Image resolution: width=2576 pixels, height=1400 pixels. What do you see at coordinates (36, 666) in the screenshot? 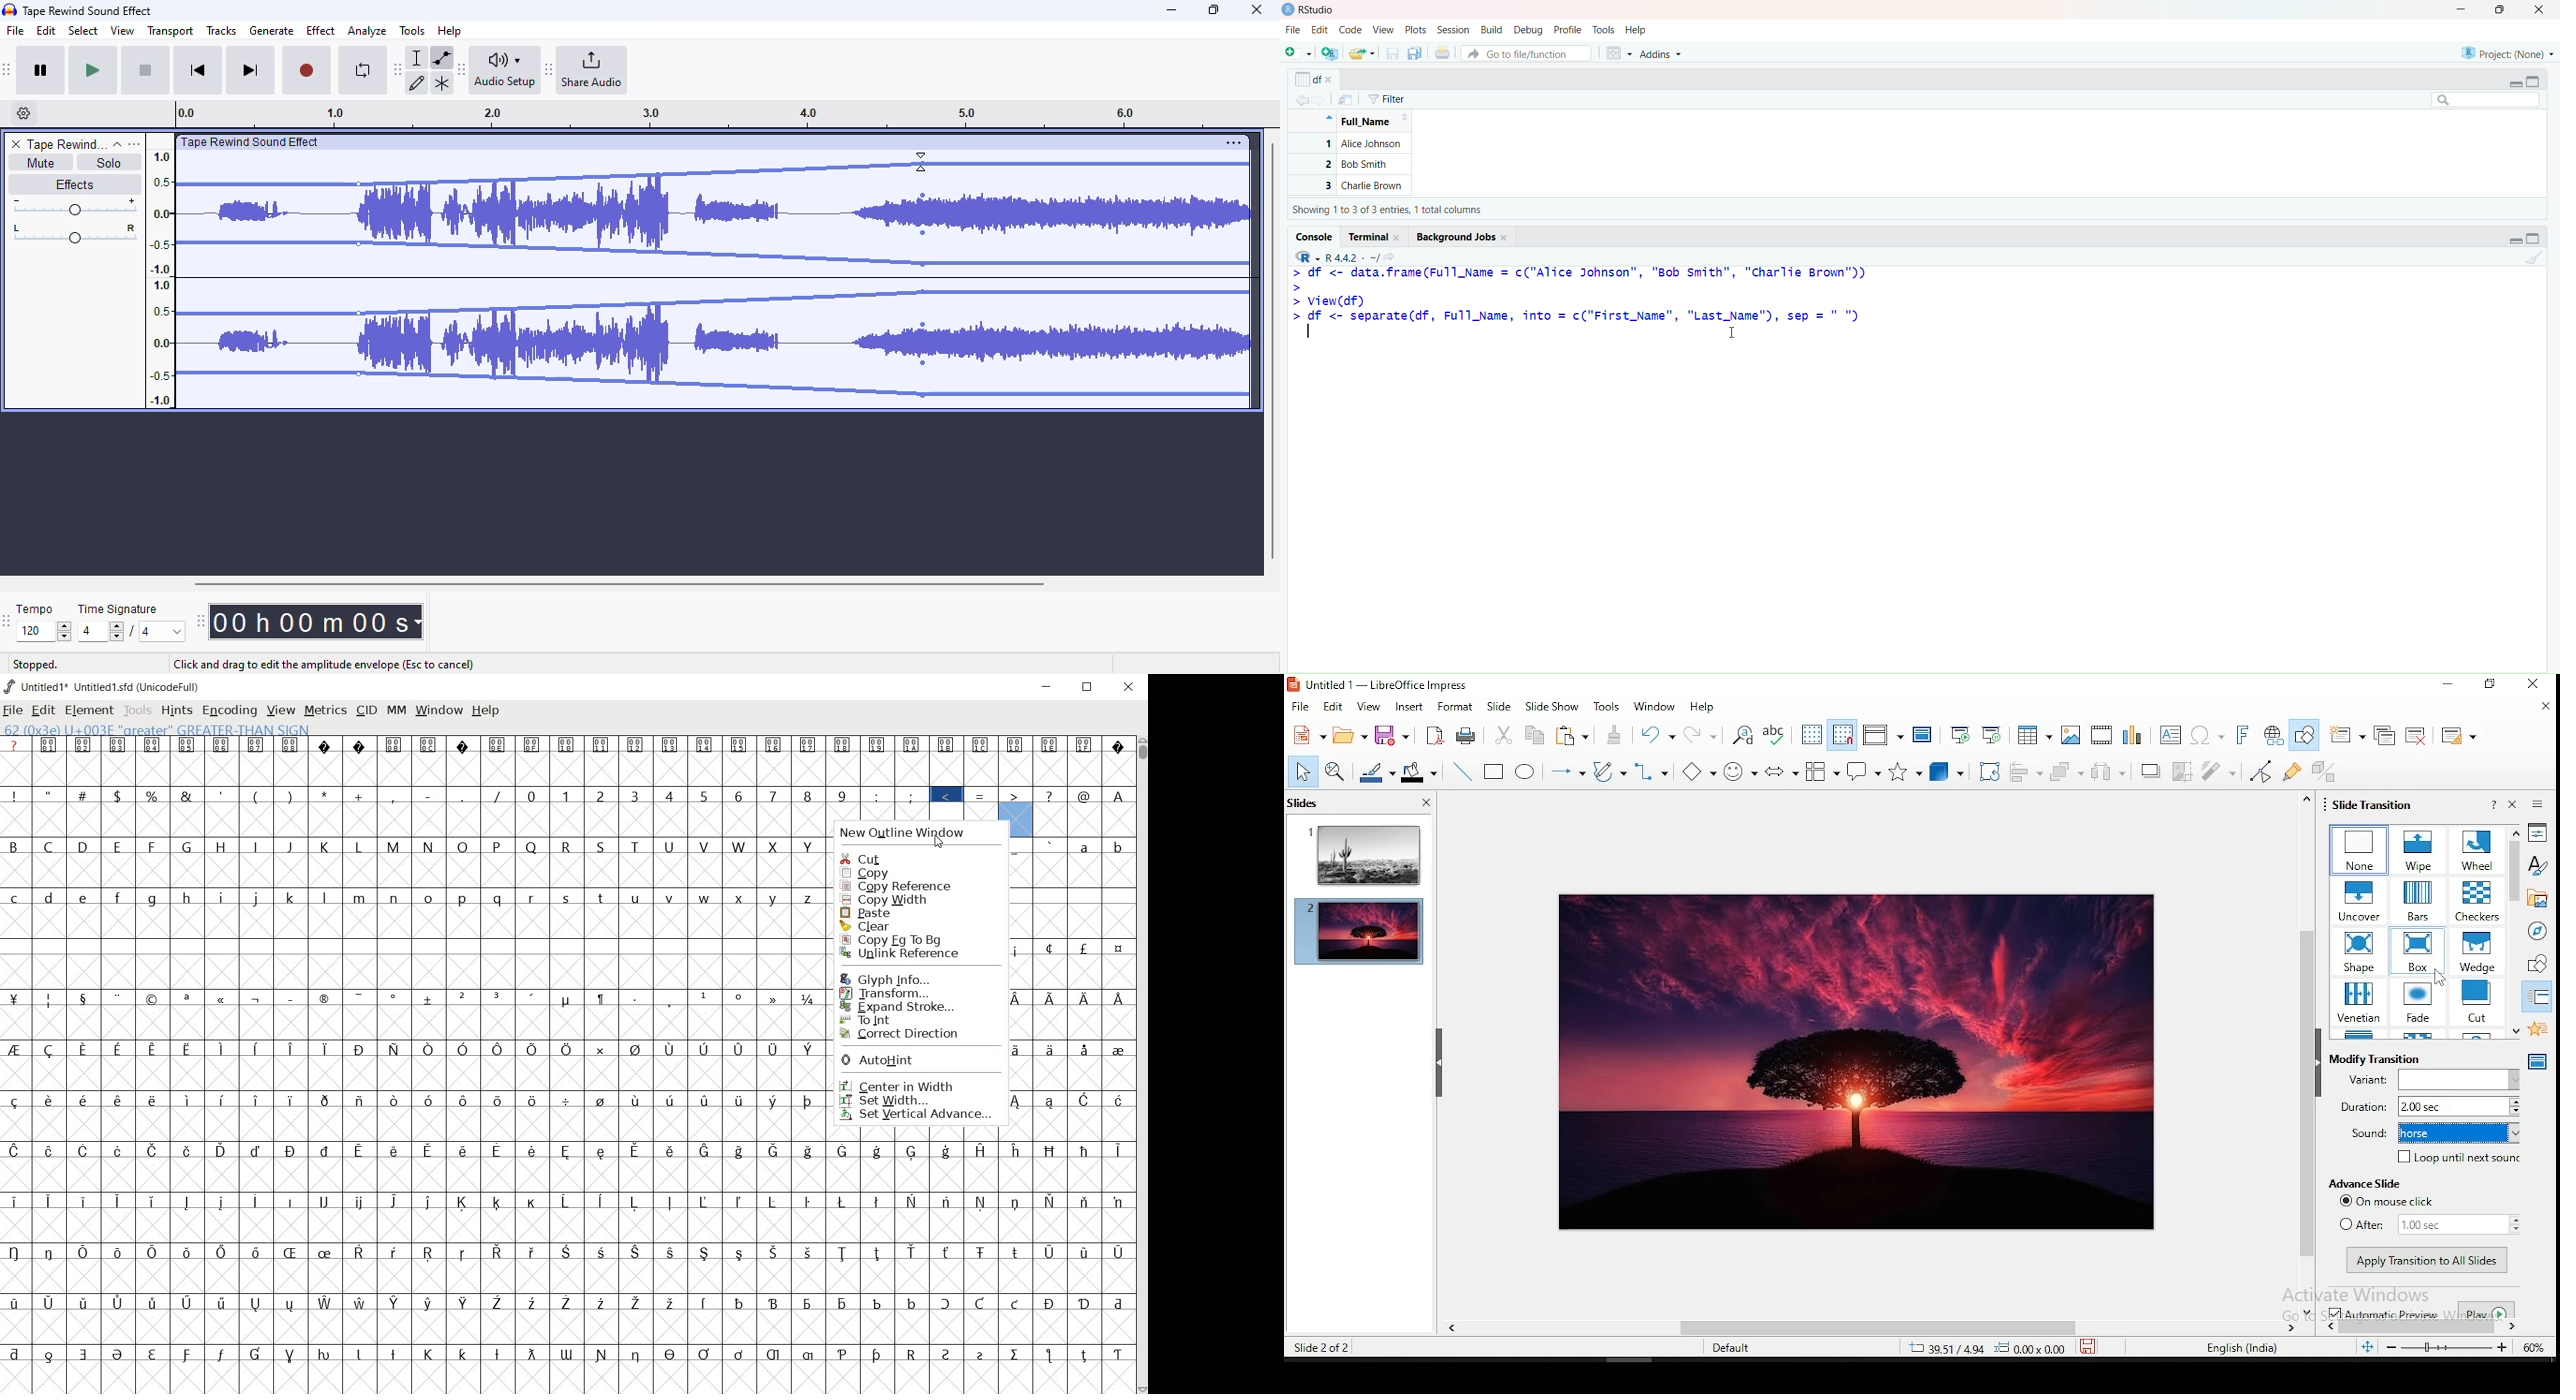
I see `stopped` at bounding box center [36, 666].